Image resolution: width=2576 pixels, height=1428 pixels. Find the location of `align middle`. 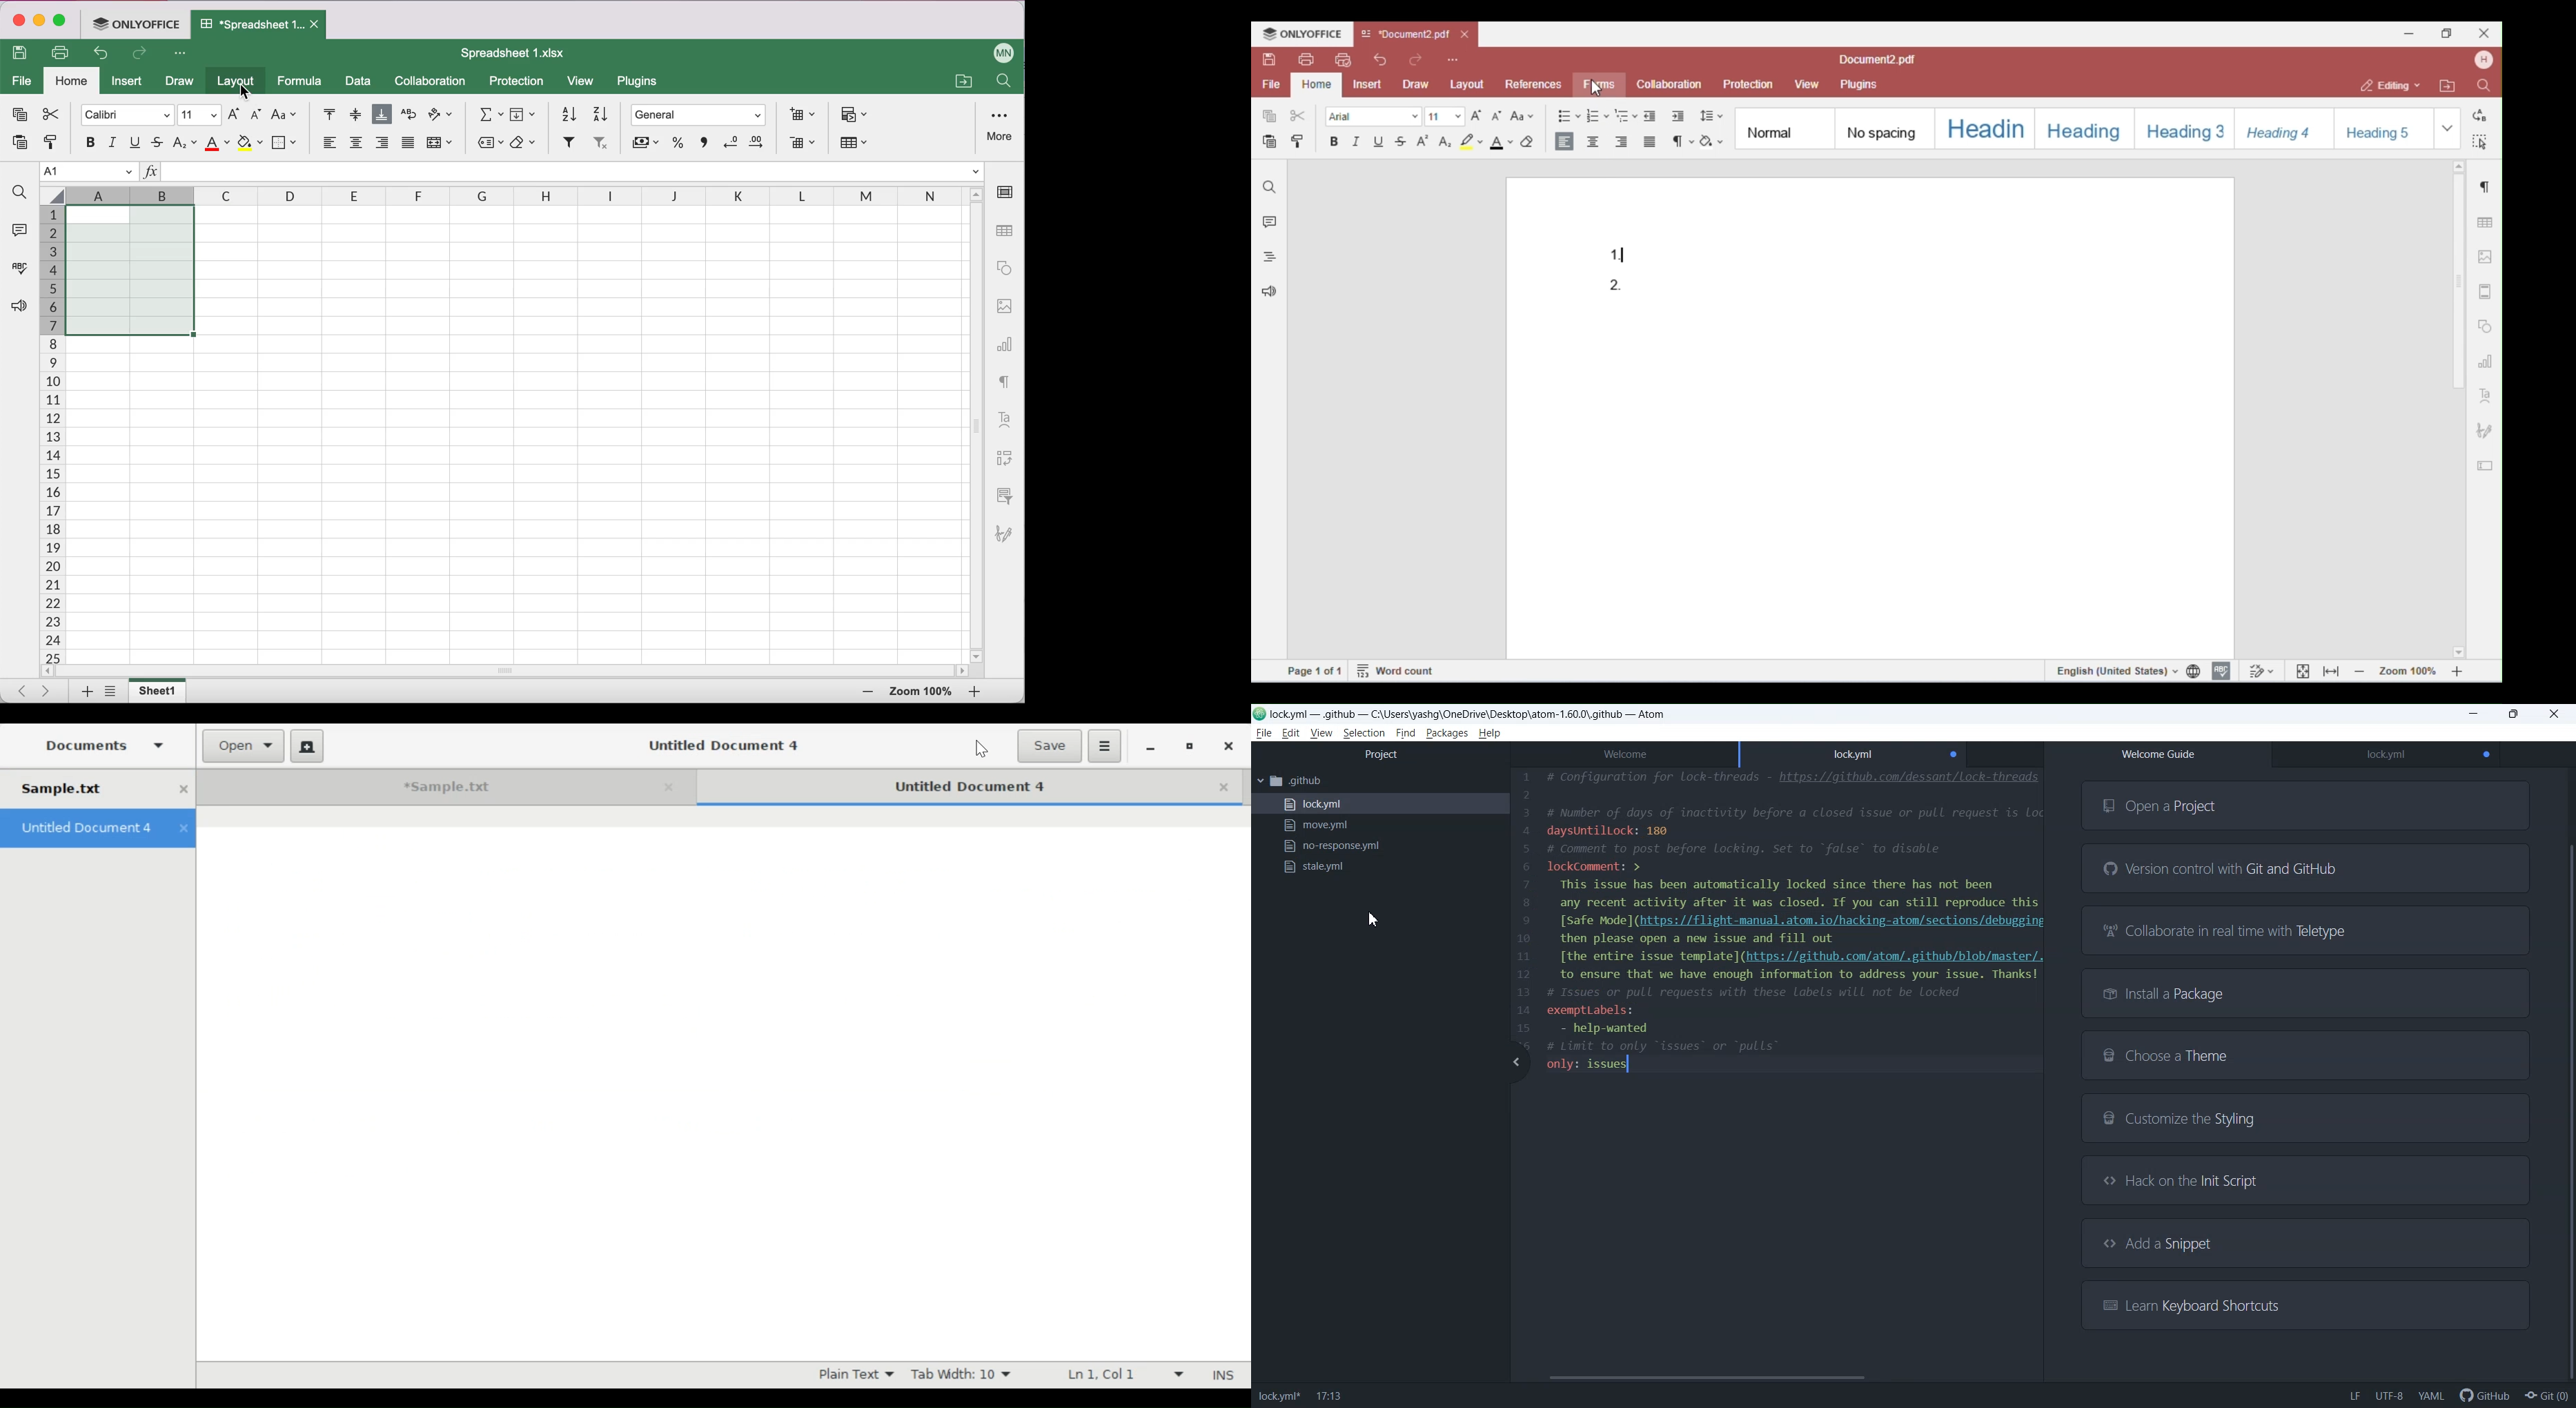

align middle is located at coordinates (353, 114).